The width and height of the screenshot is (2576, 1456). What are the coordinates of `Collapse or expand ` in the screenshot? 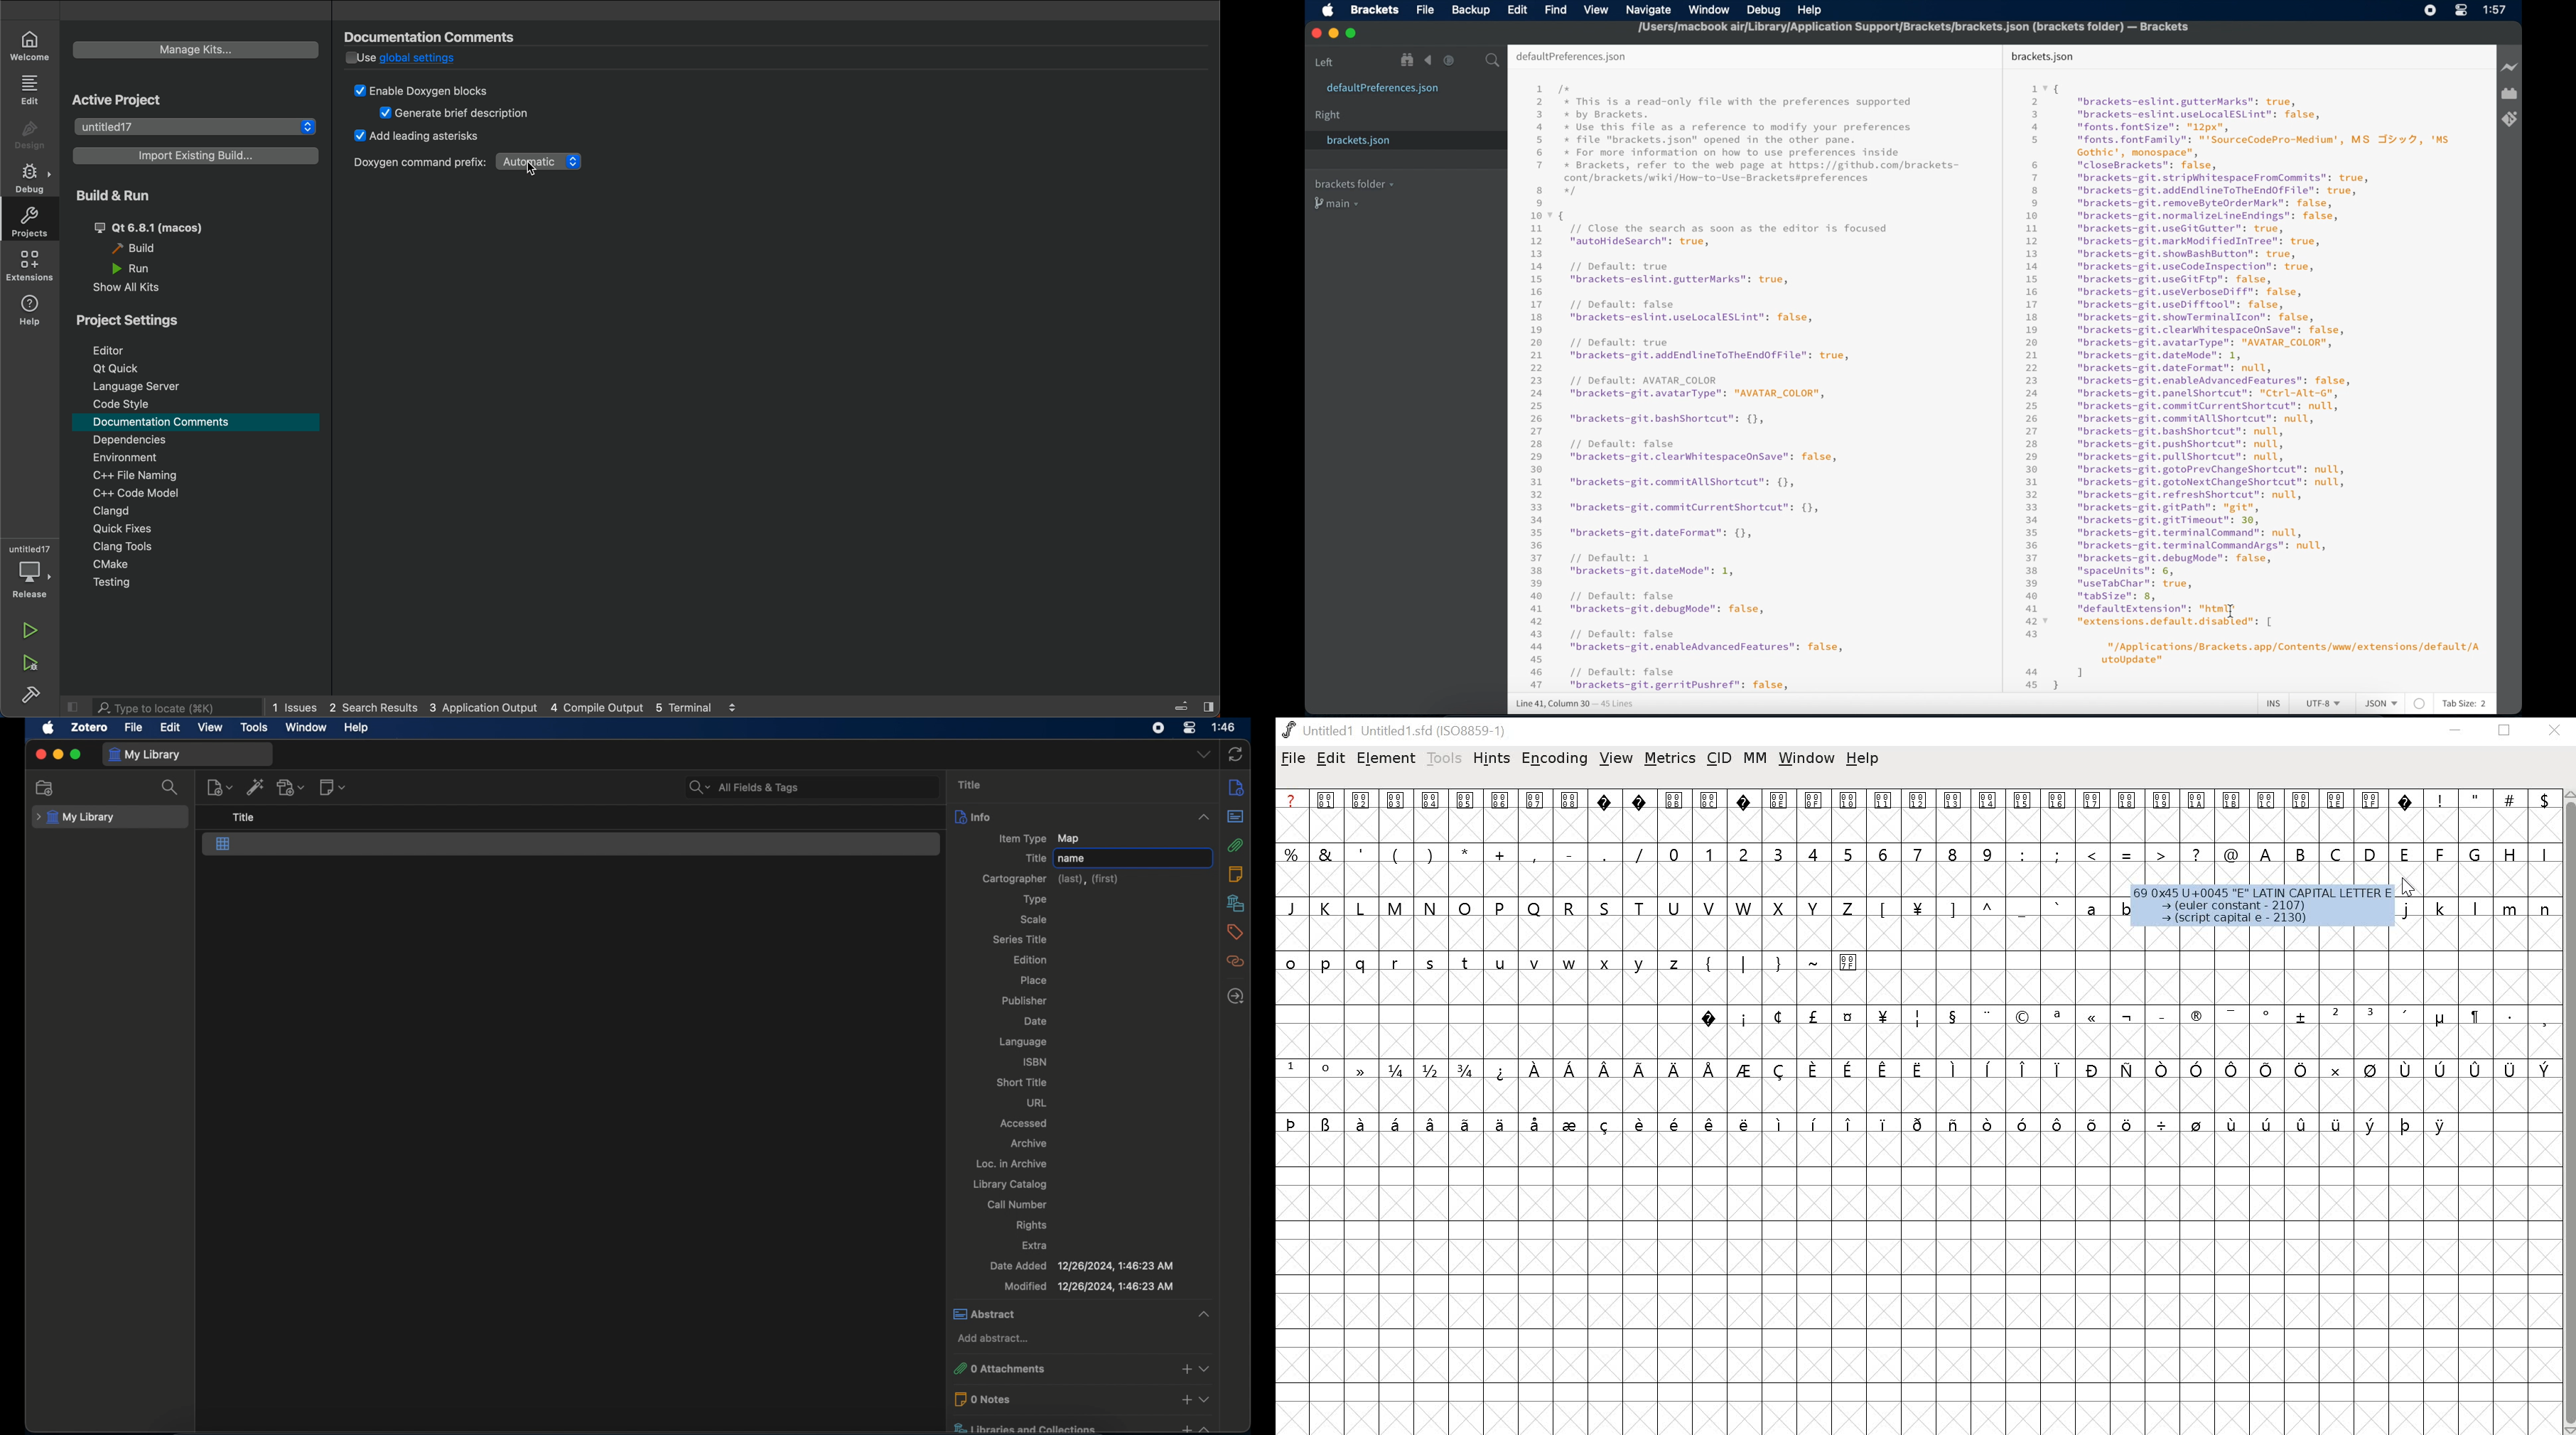 It's located at (1204, 1313).